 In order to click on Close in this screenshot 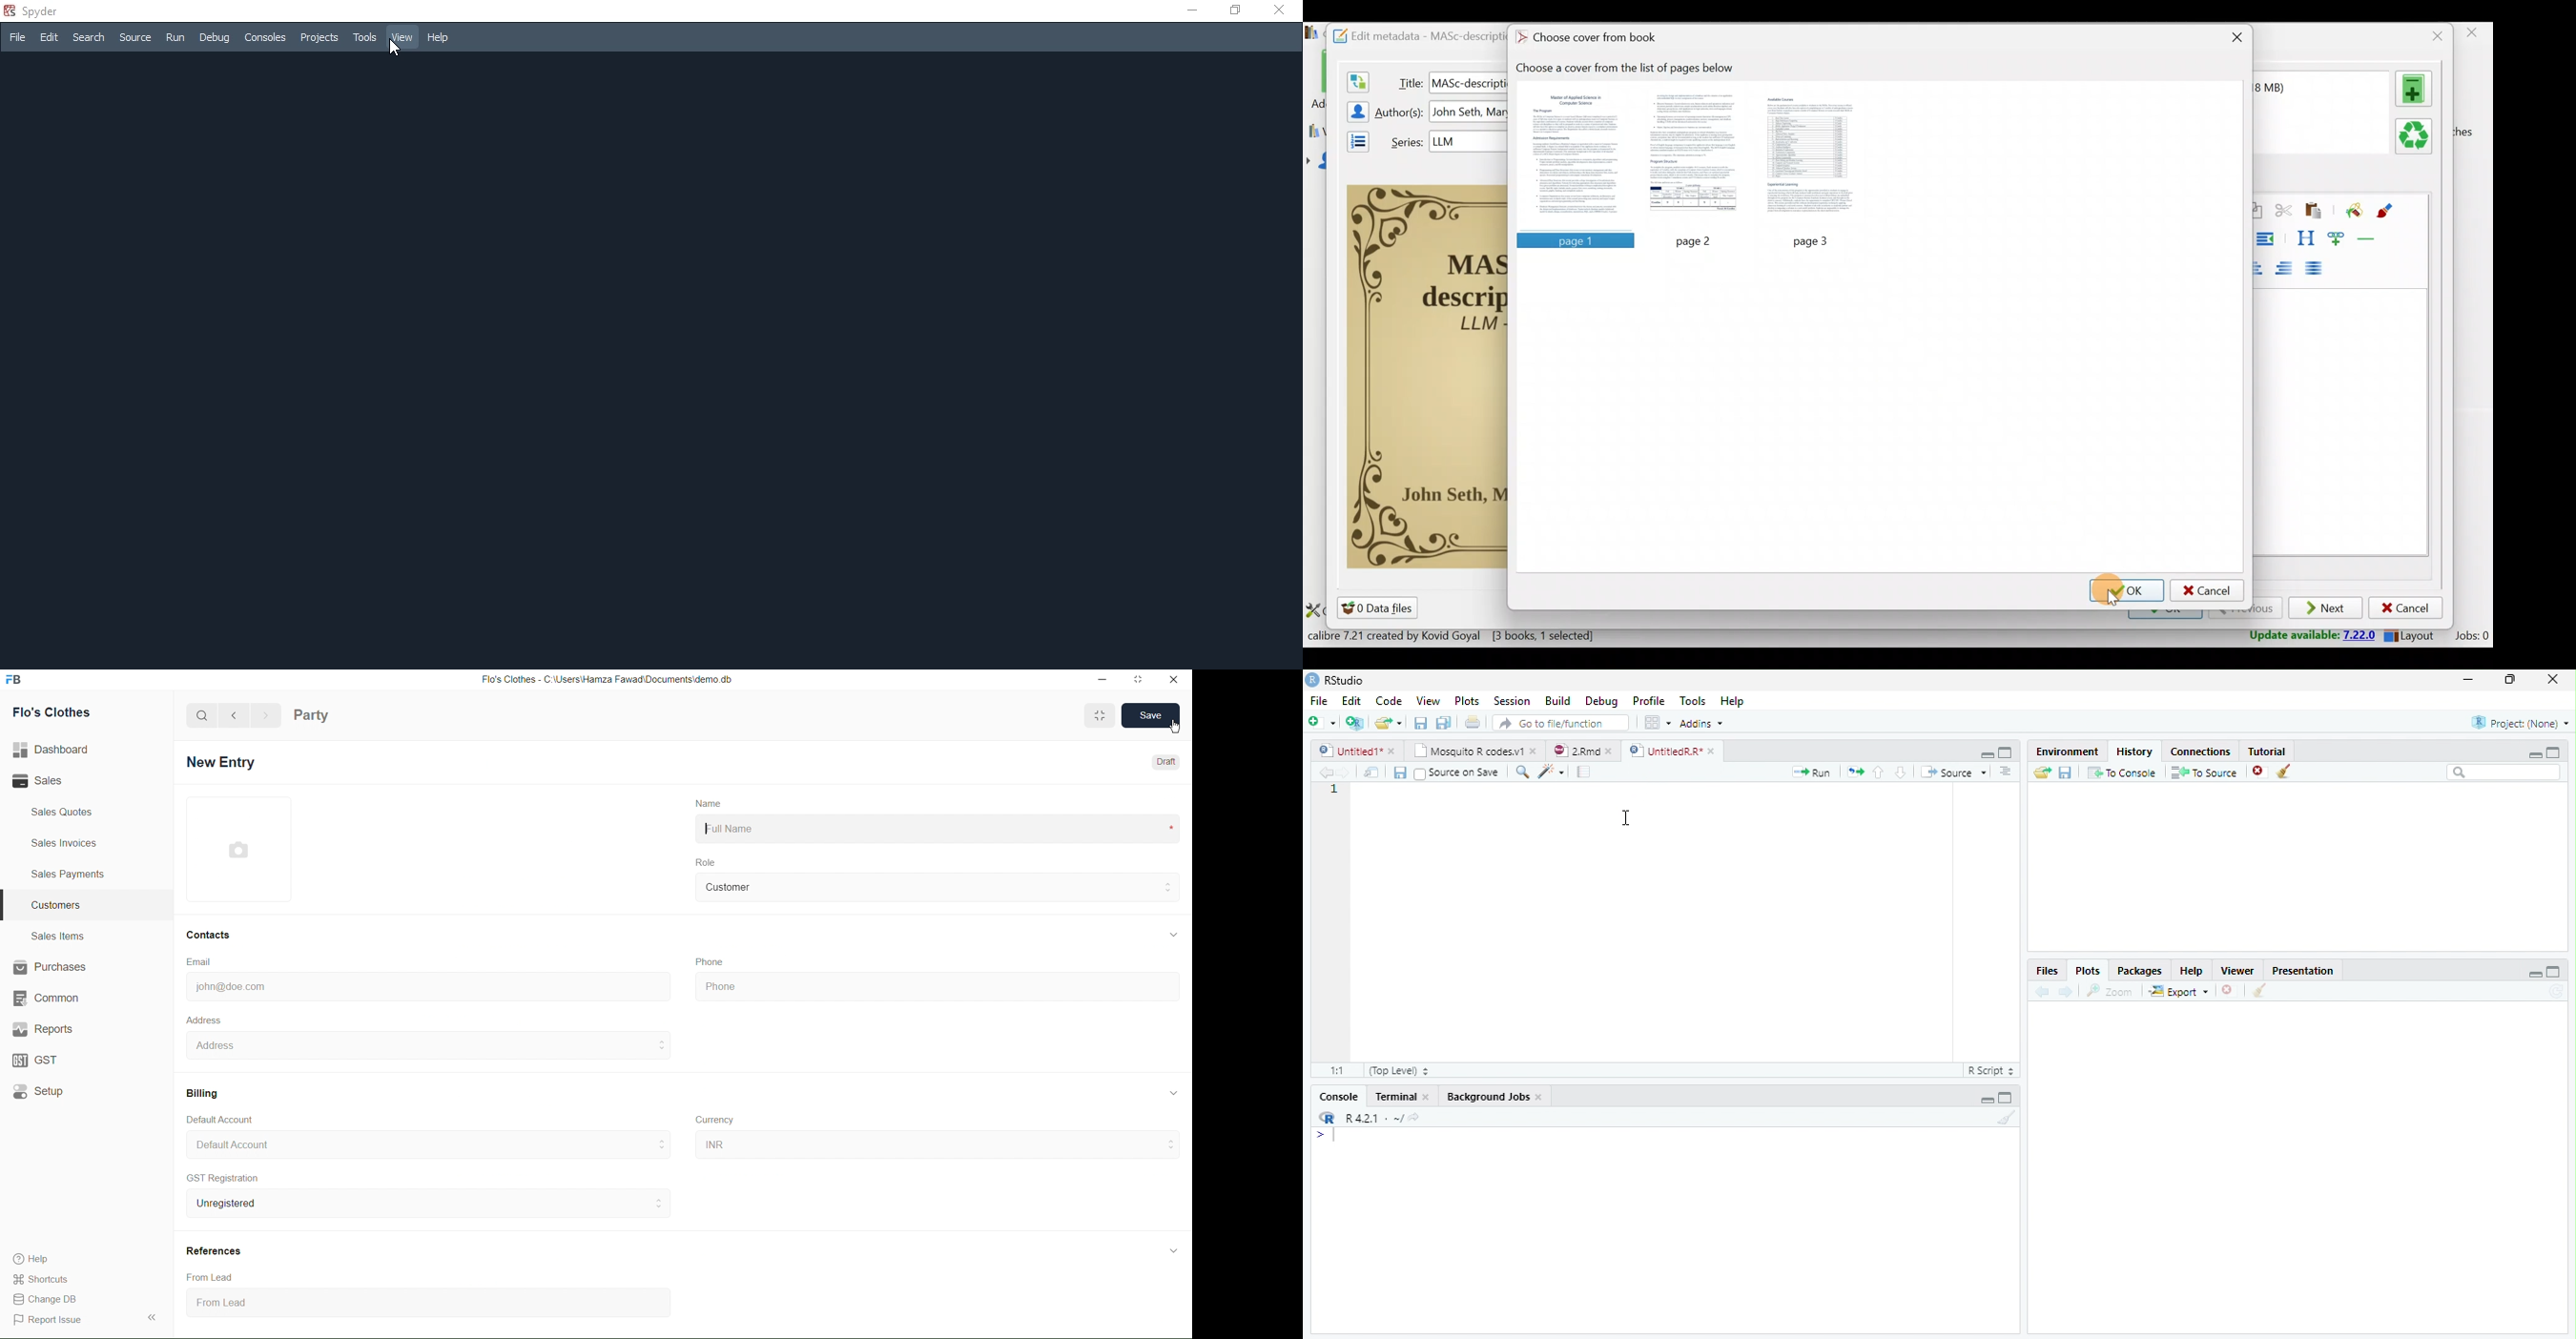, I will do `click(2235, 39)`.